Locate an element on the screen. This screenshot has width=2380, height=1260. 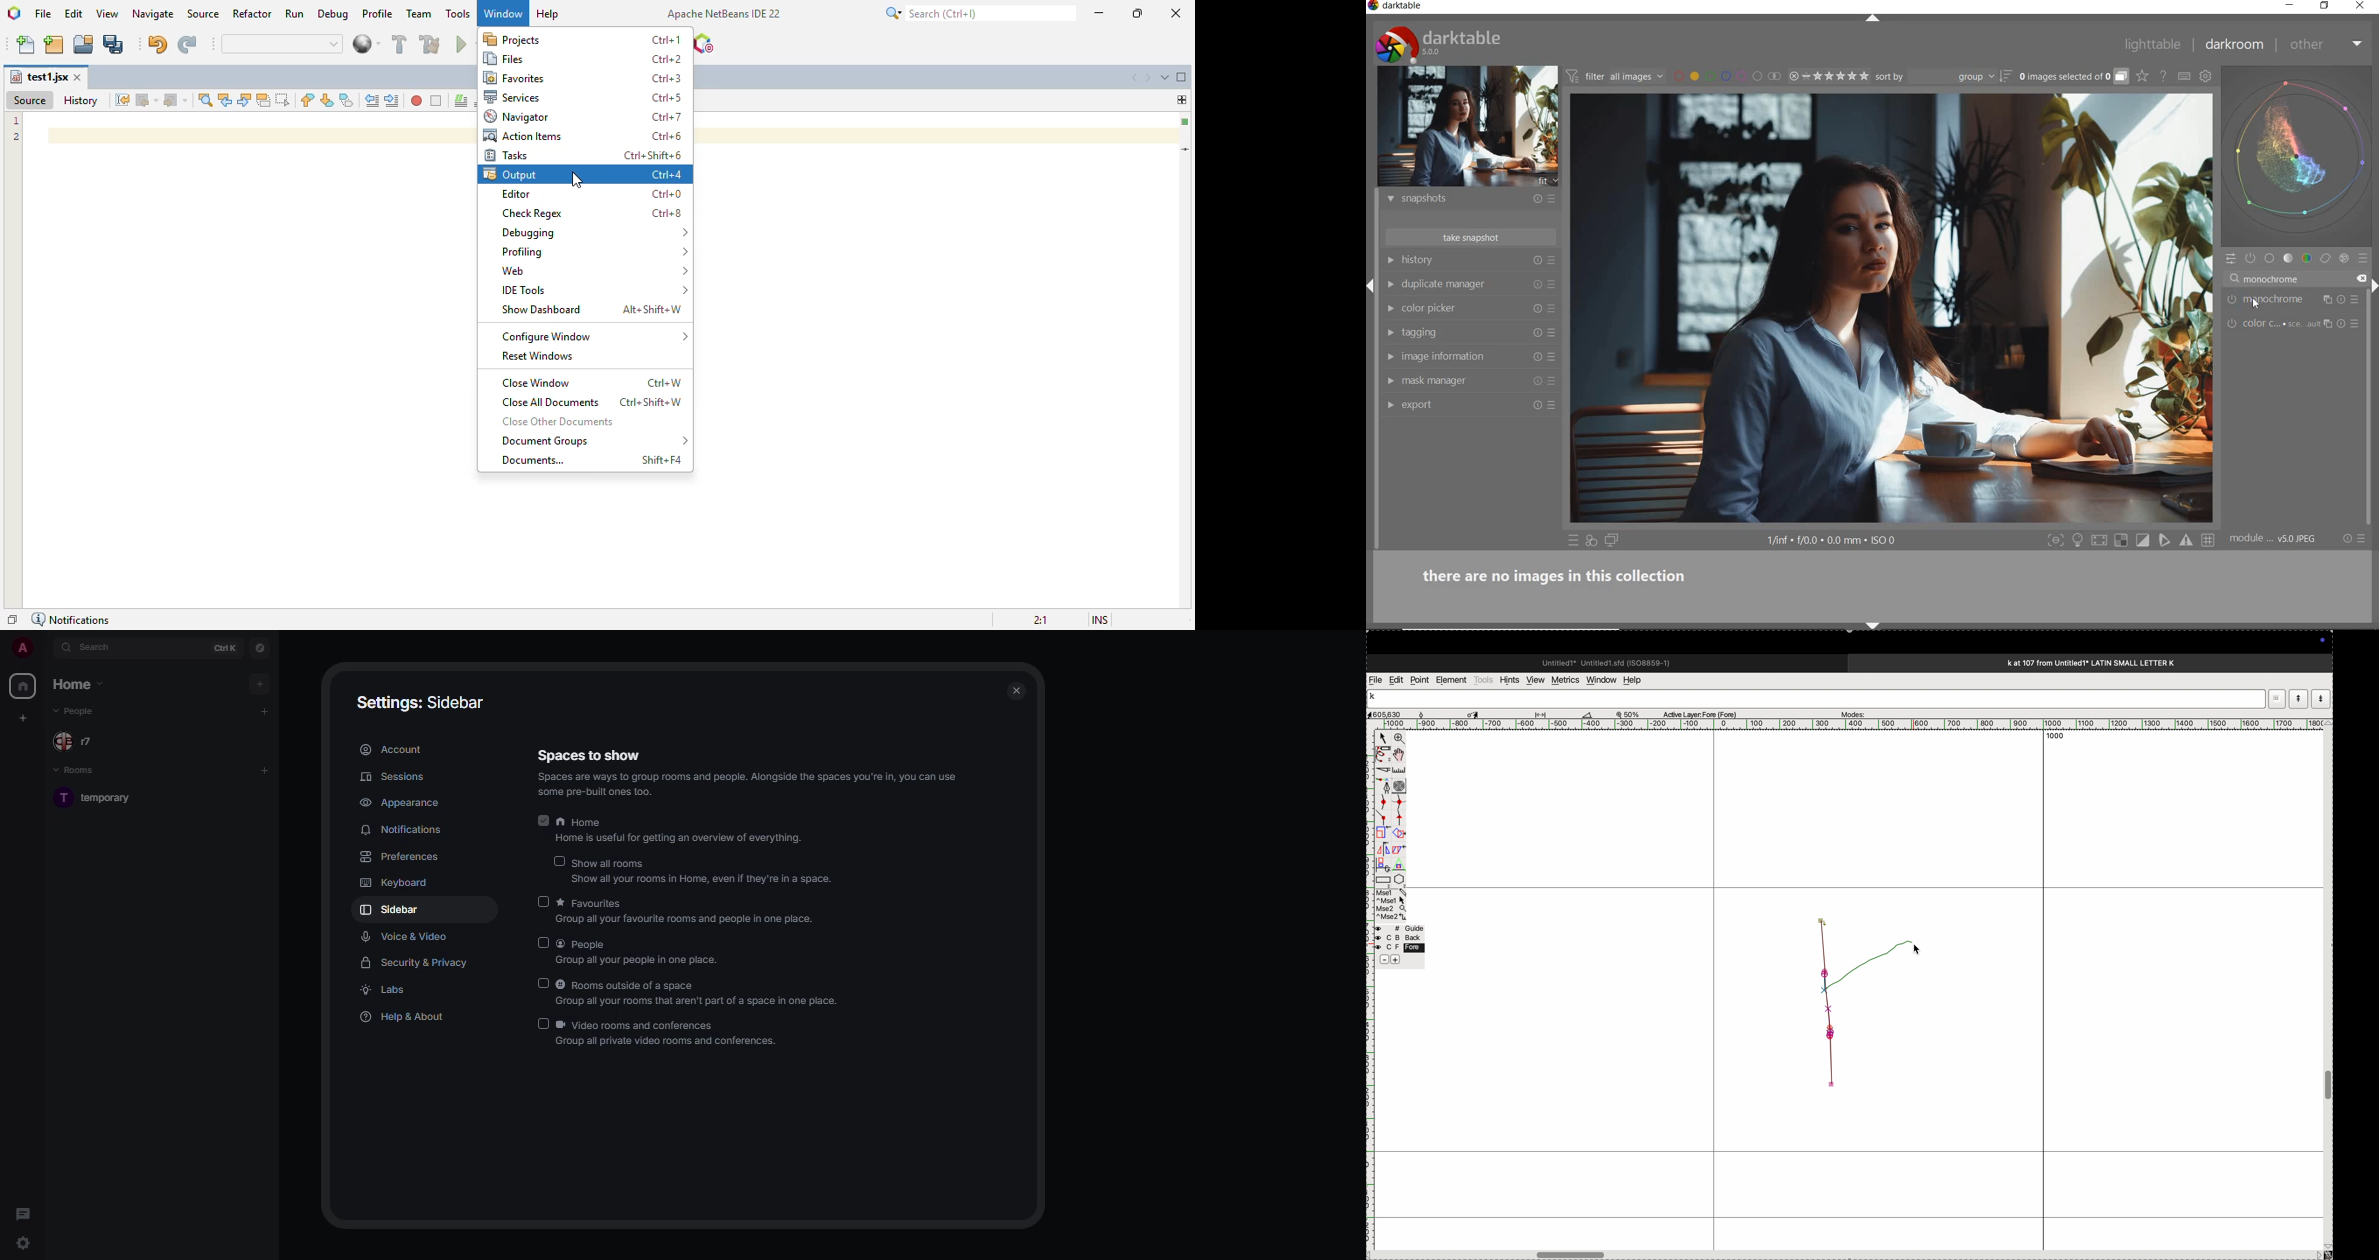
window is located at coordinates (1600, 679).